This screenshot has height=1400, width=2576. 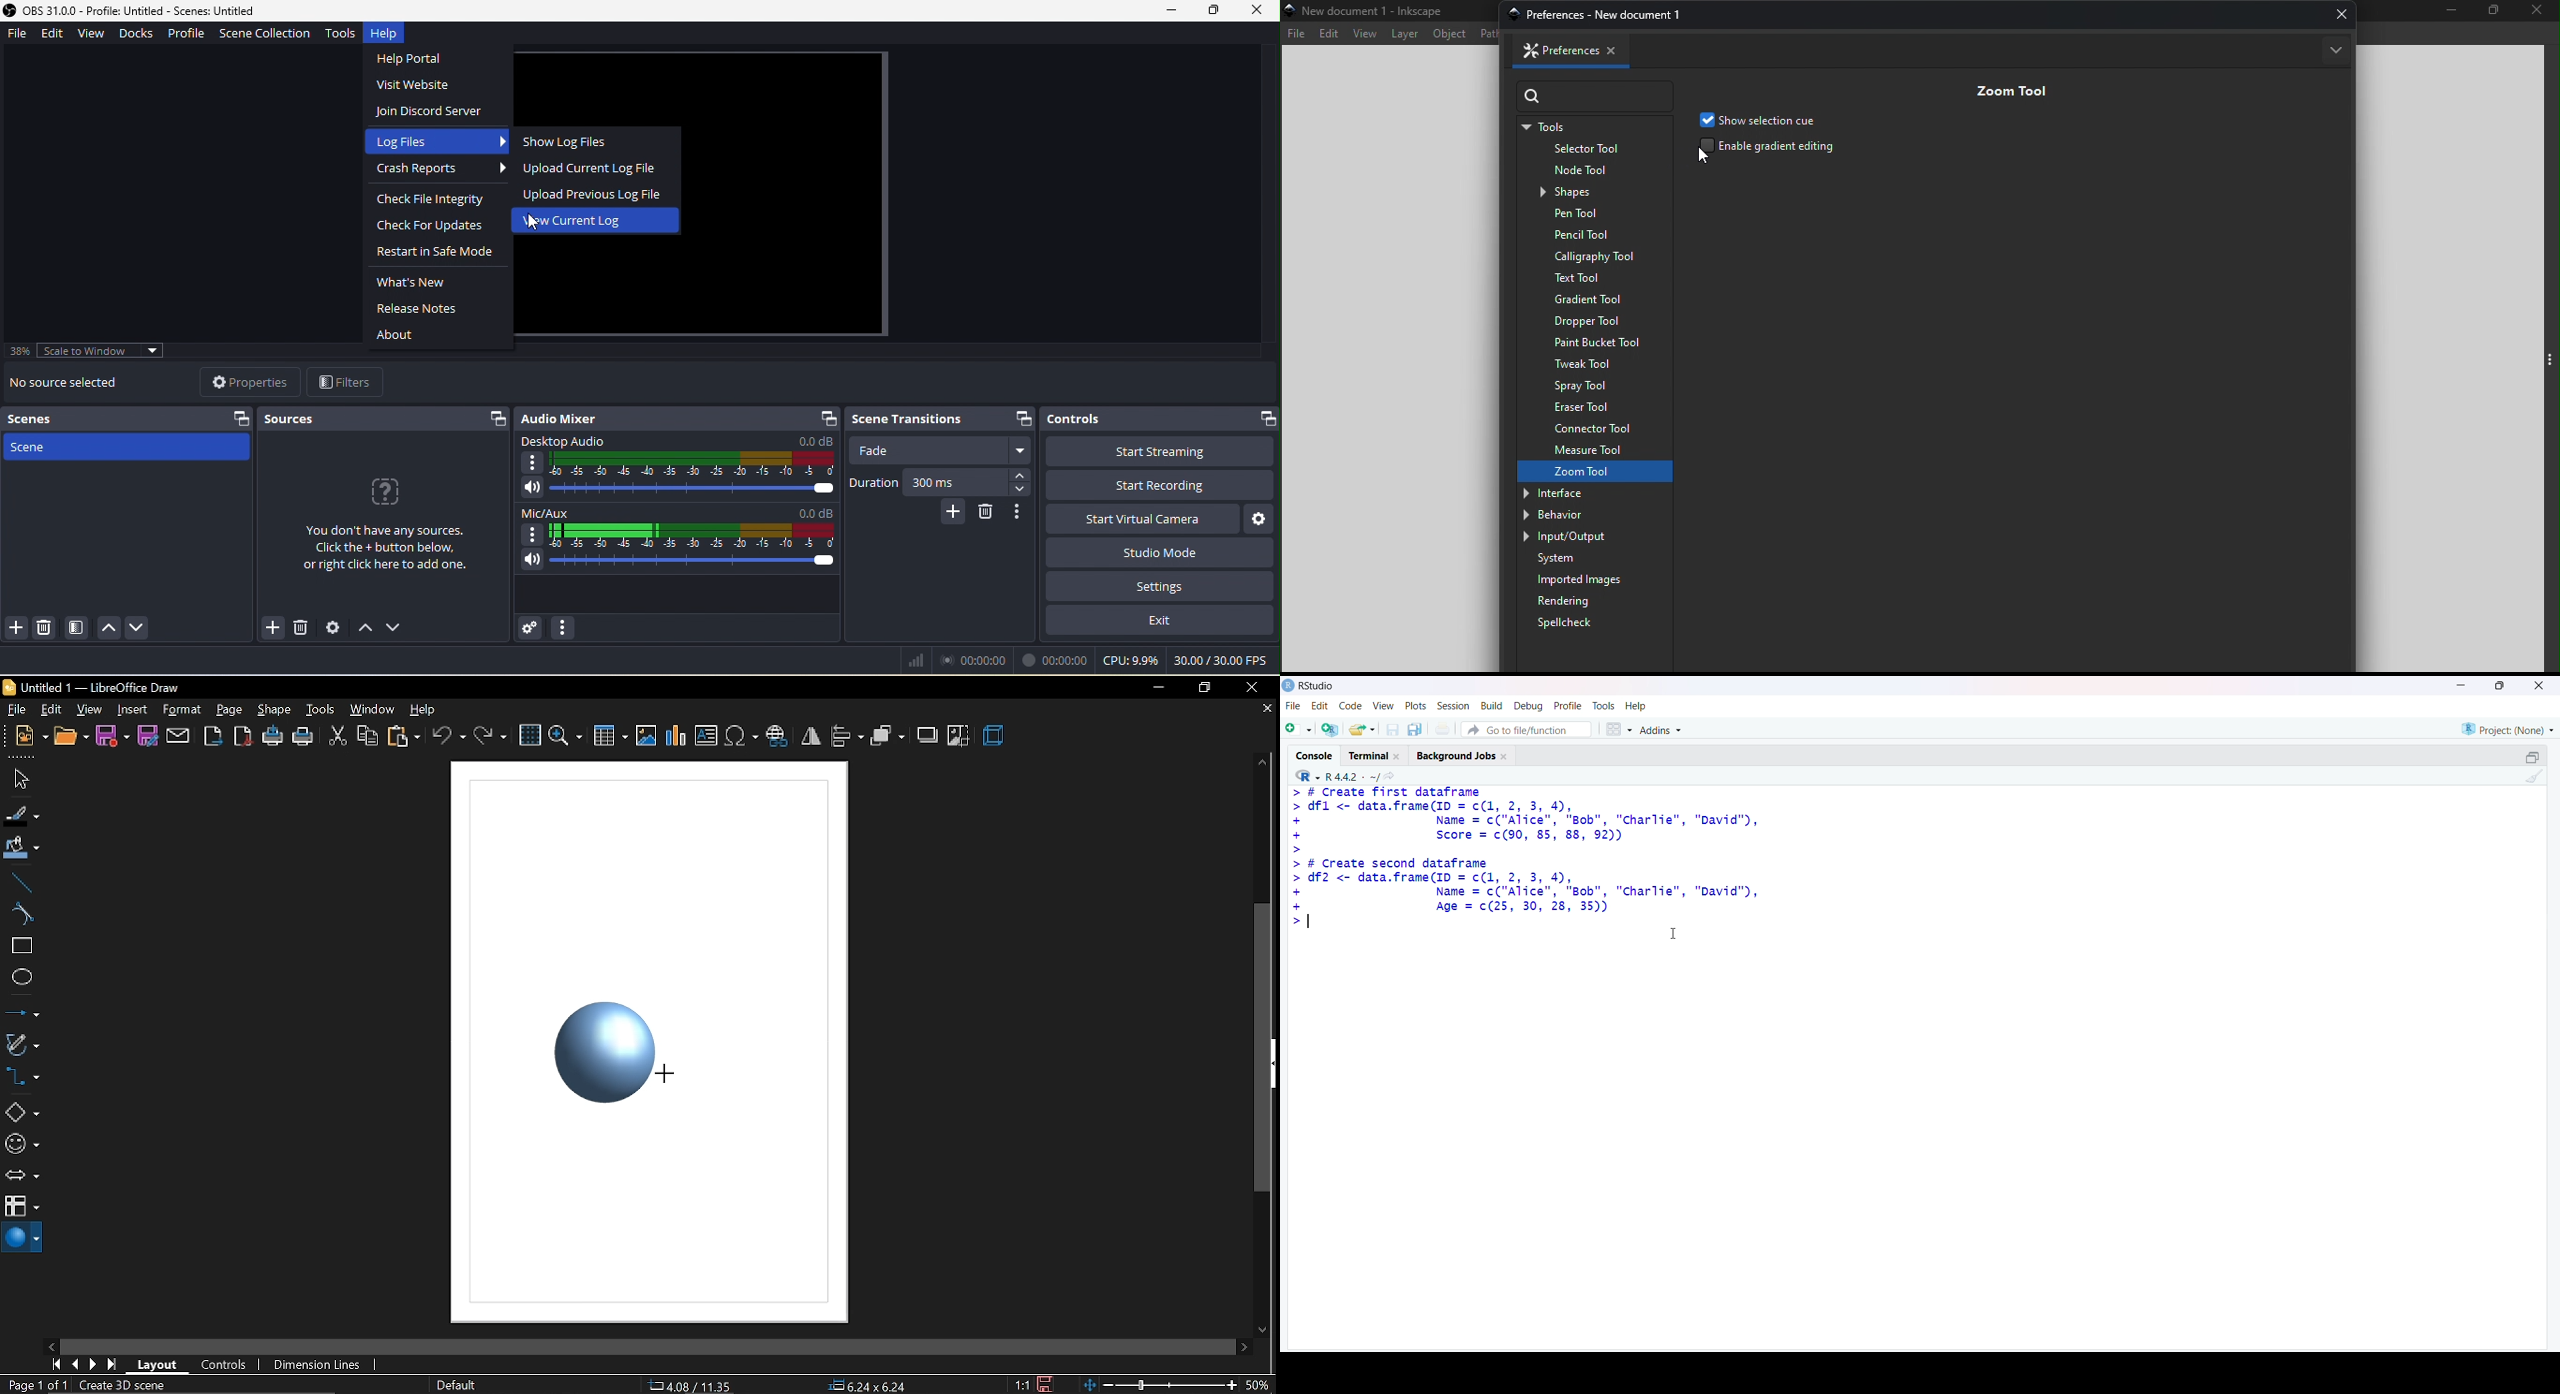 I want to click on Vertical scrollbar, so click(x=1266, y=1049).